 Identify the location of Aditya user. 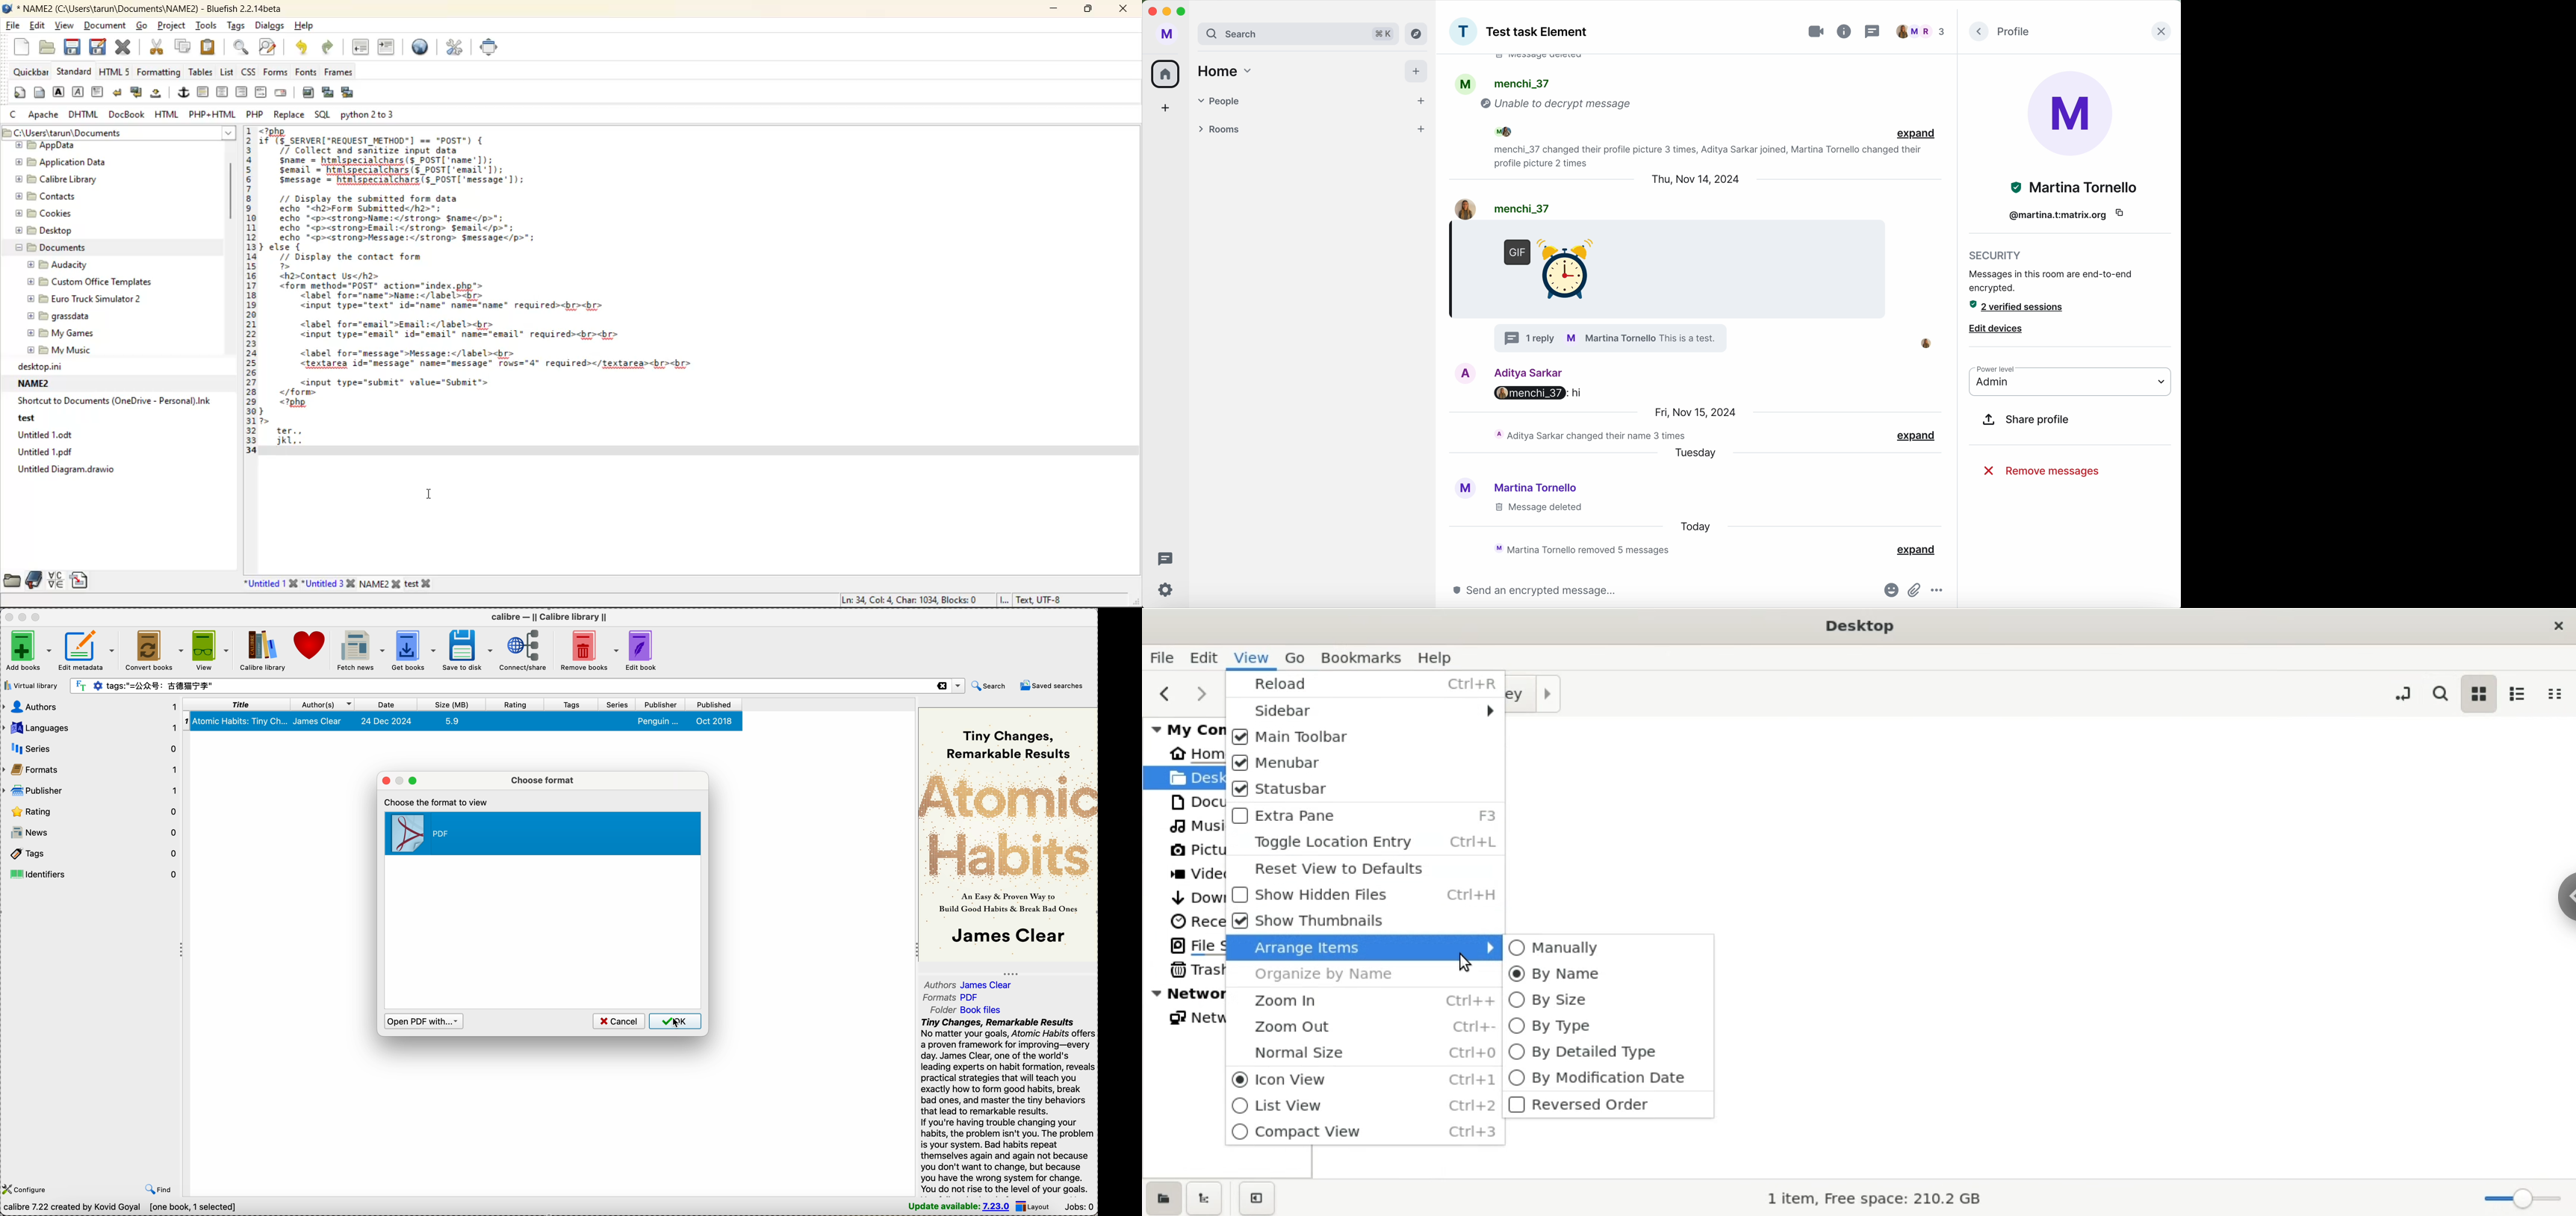
(1531, 372).